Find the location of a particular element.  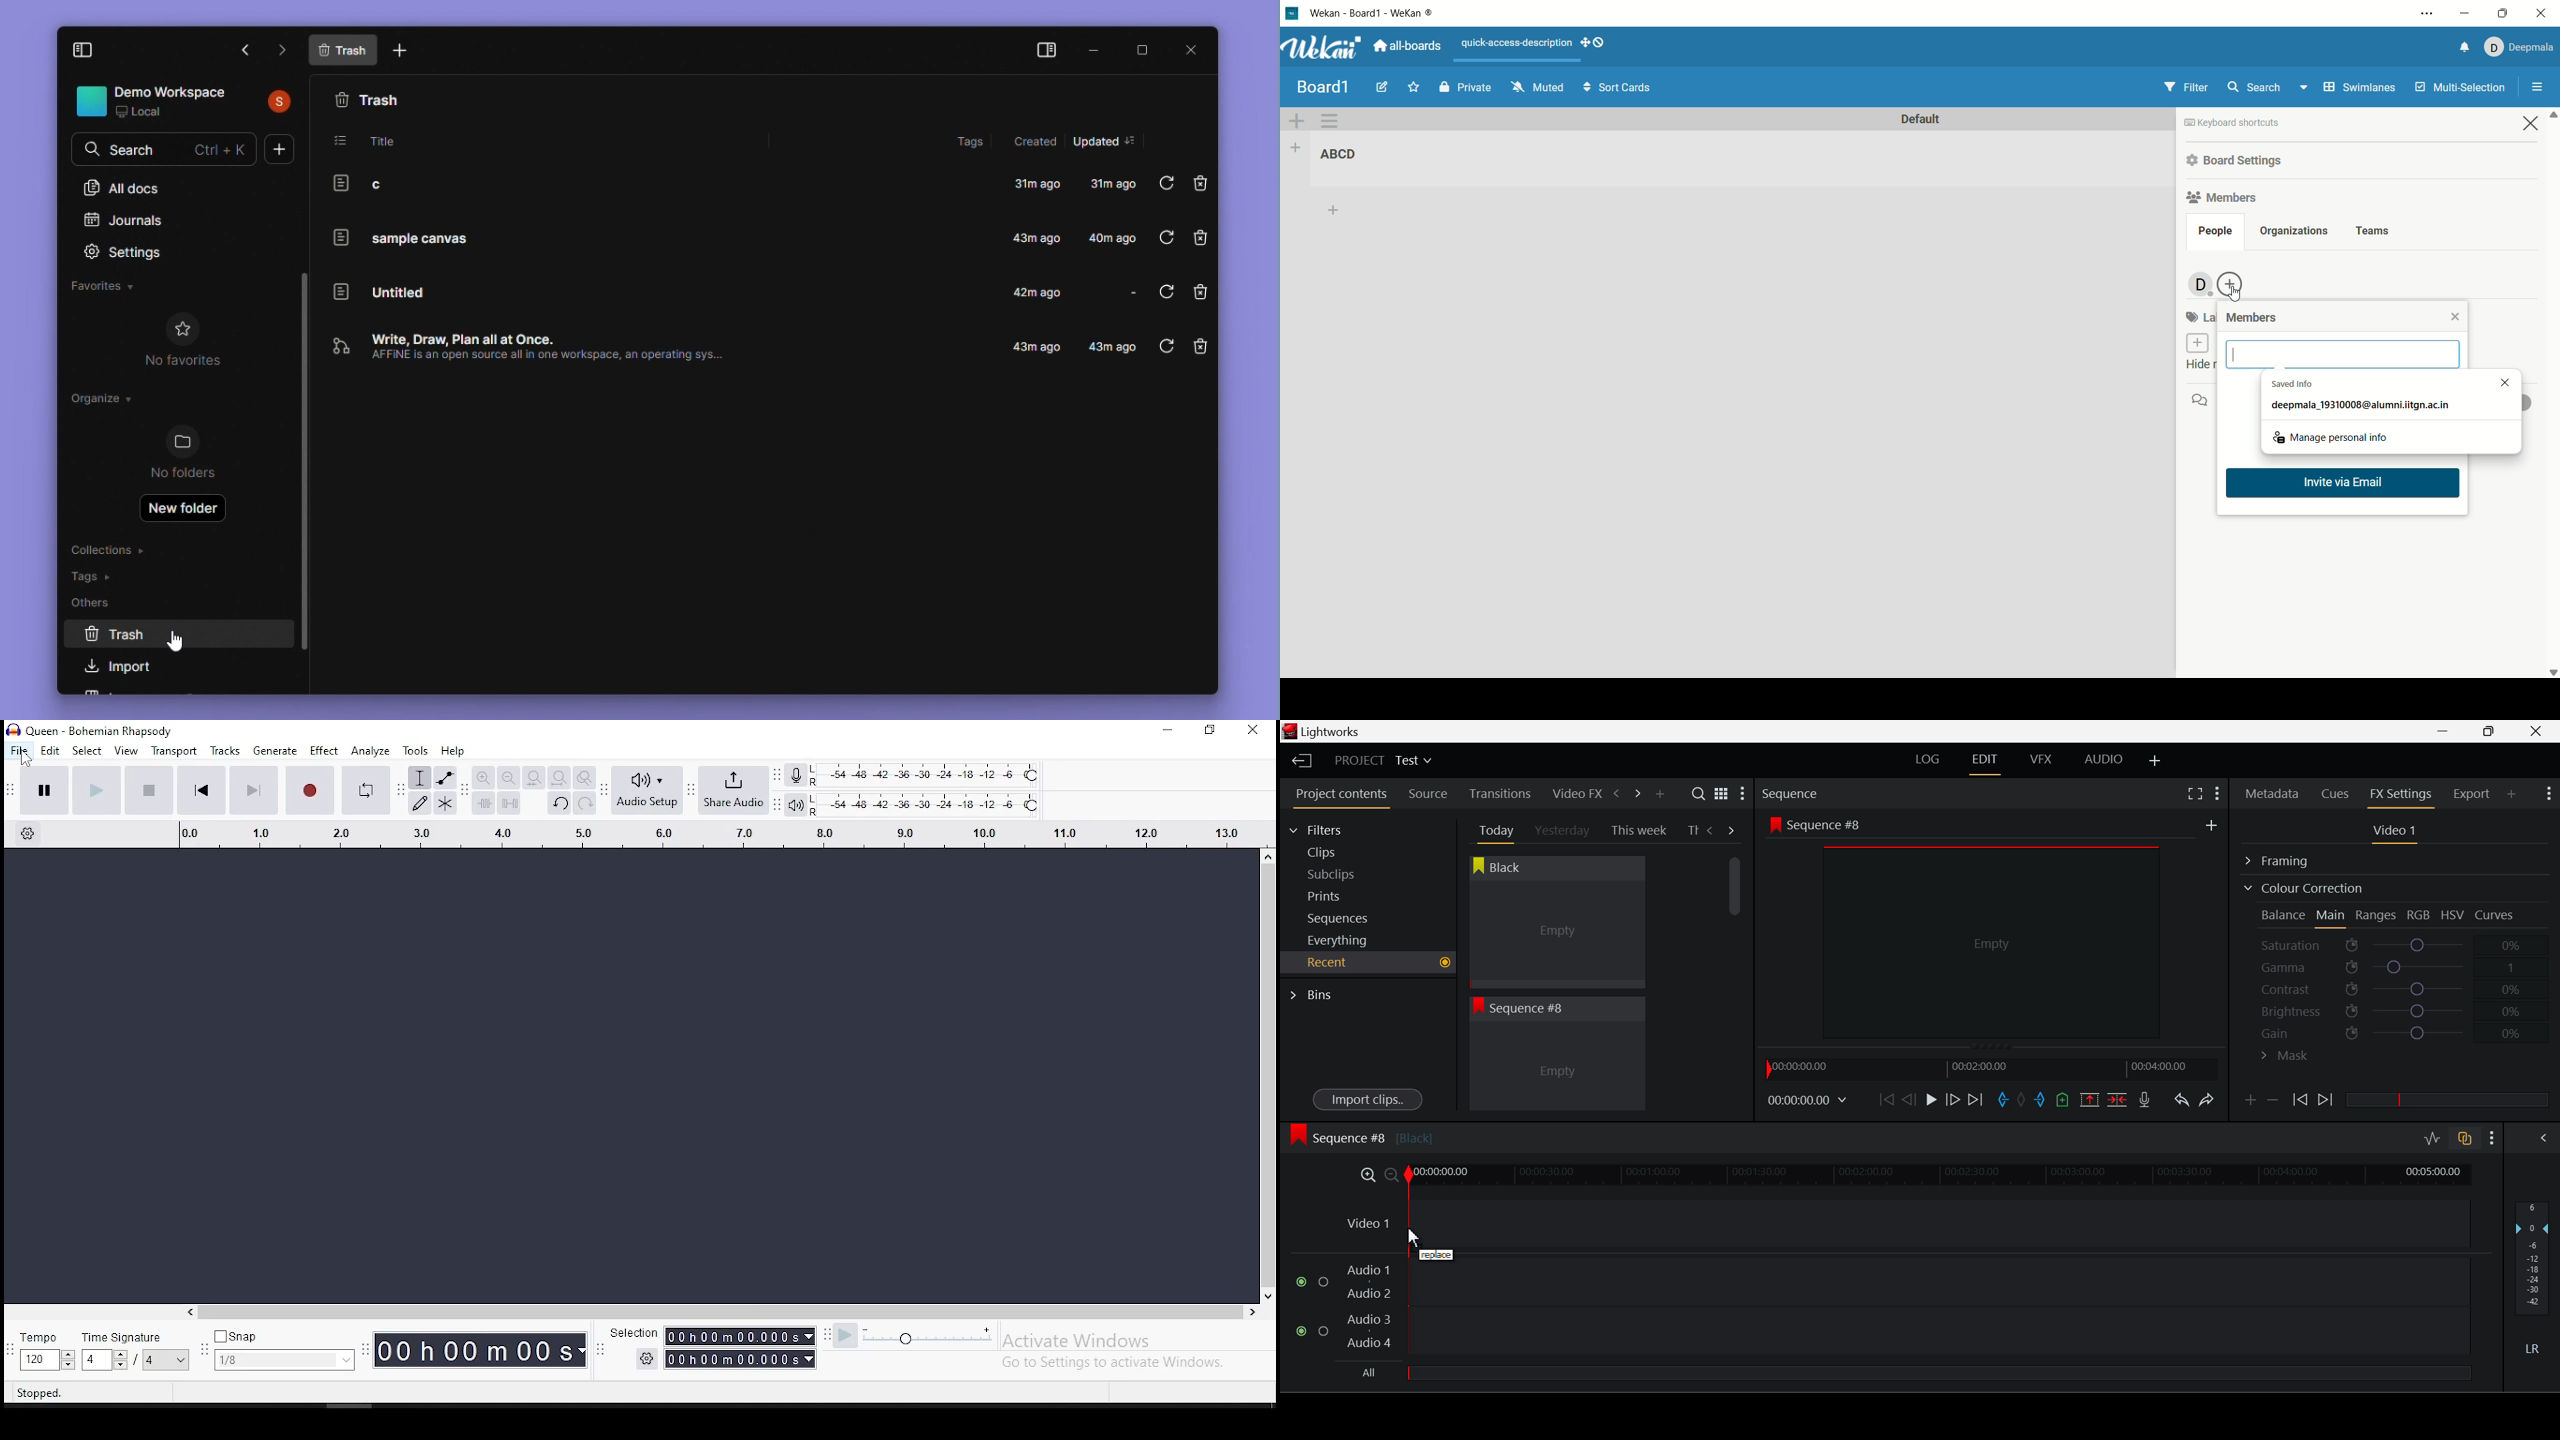

Curves is located at coordinates (2496, 915).